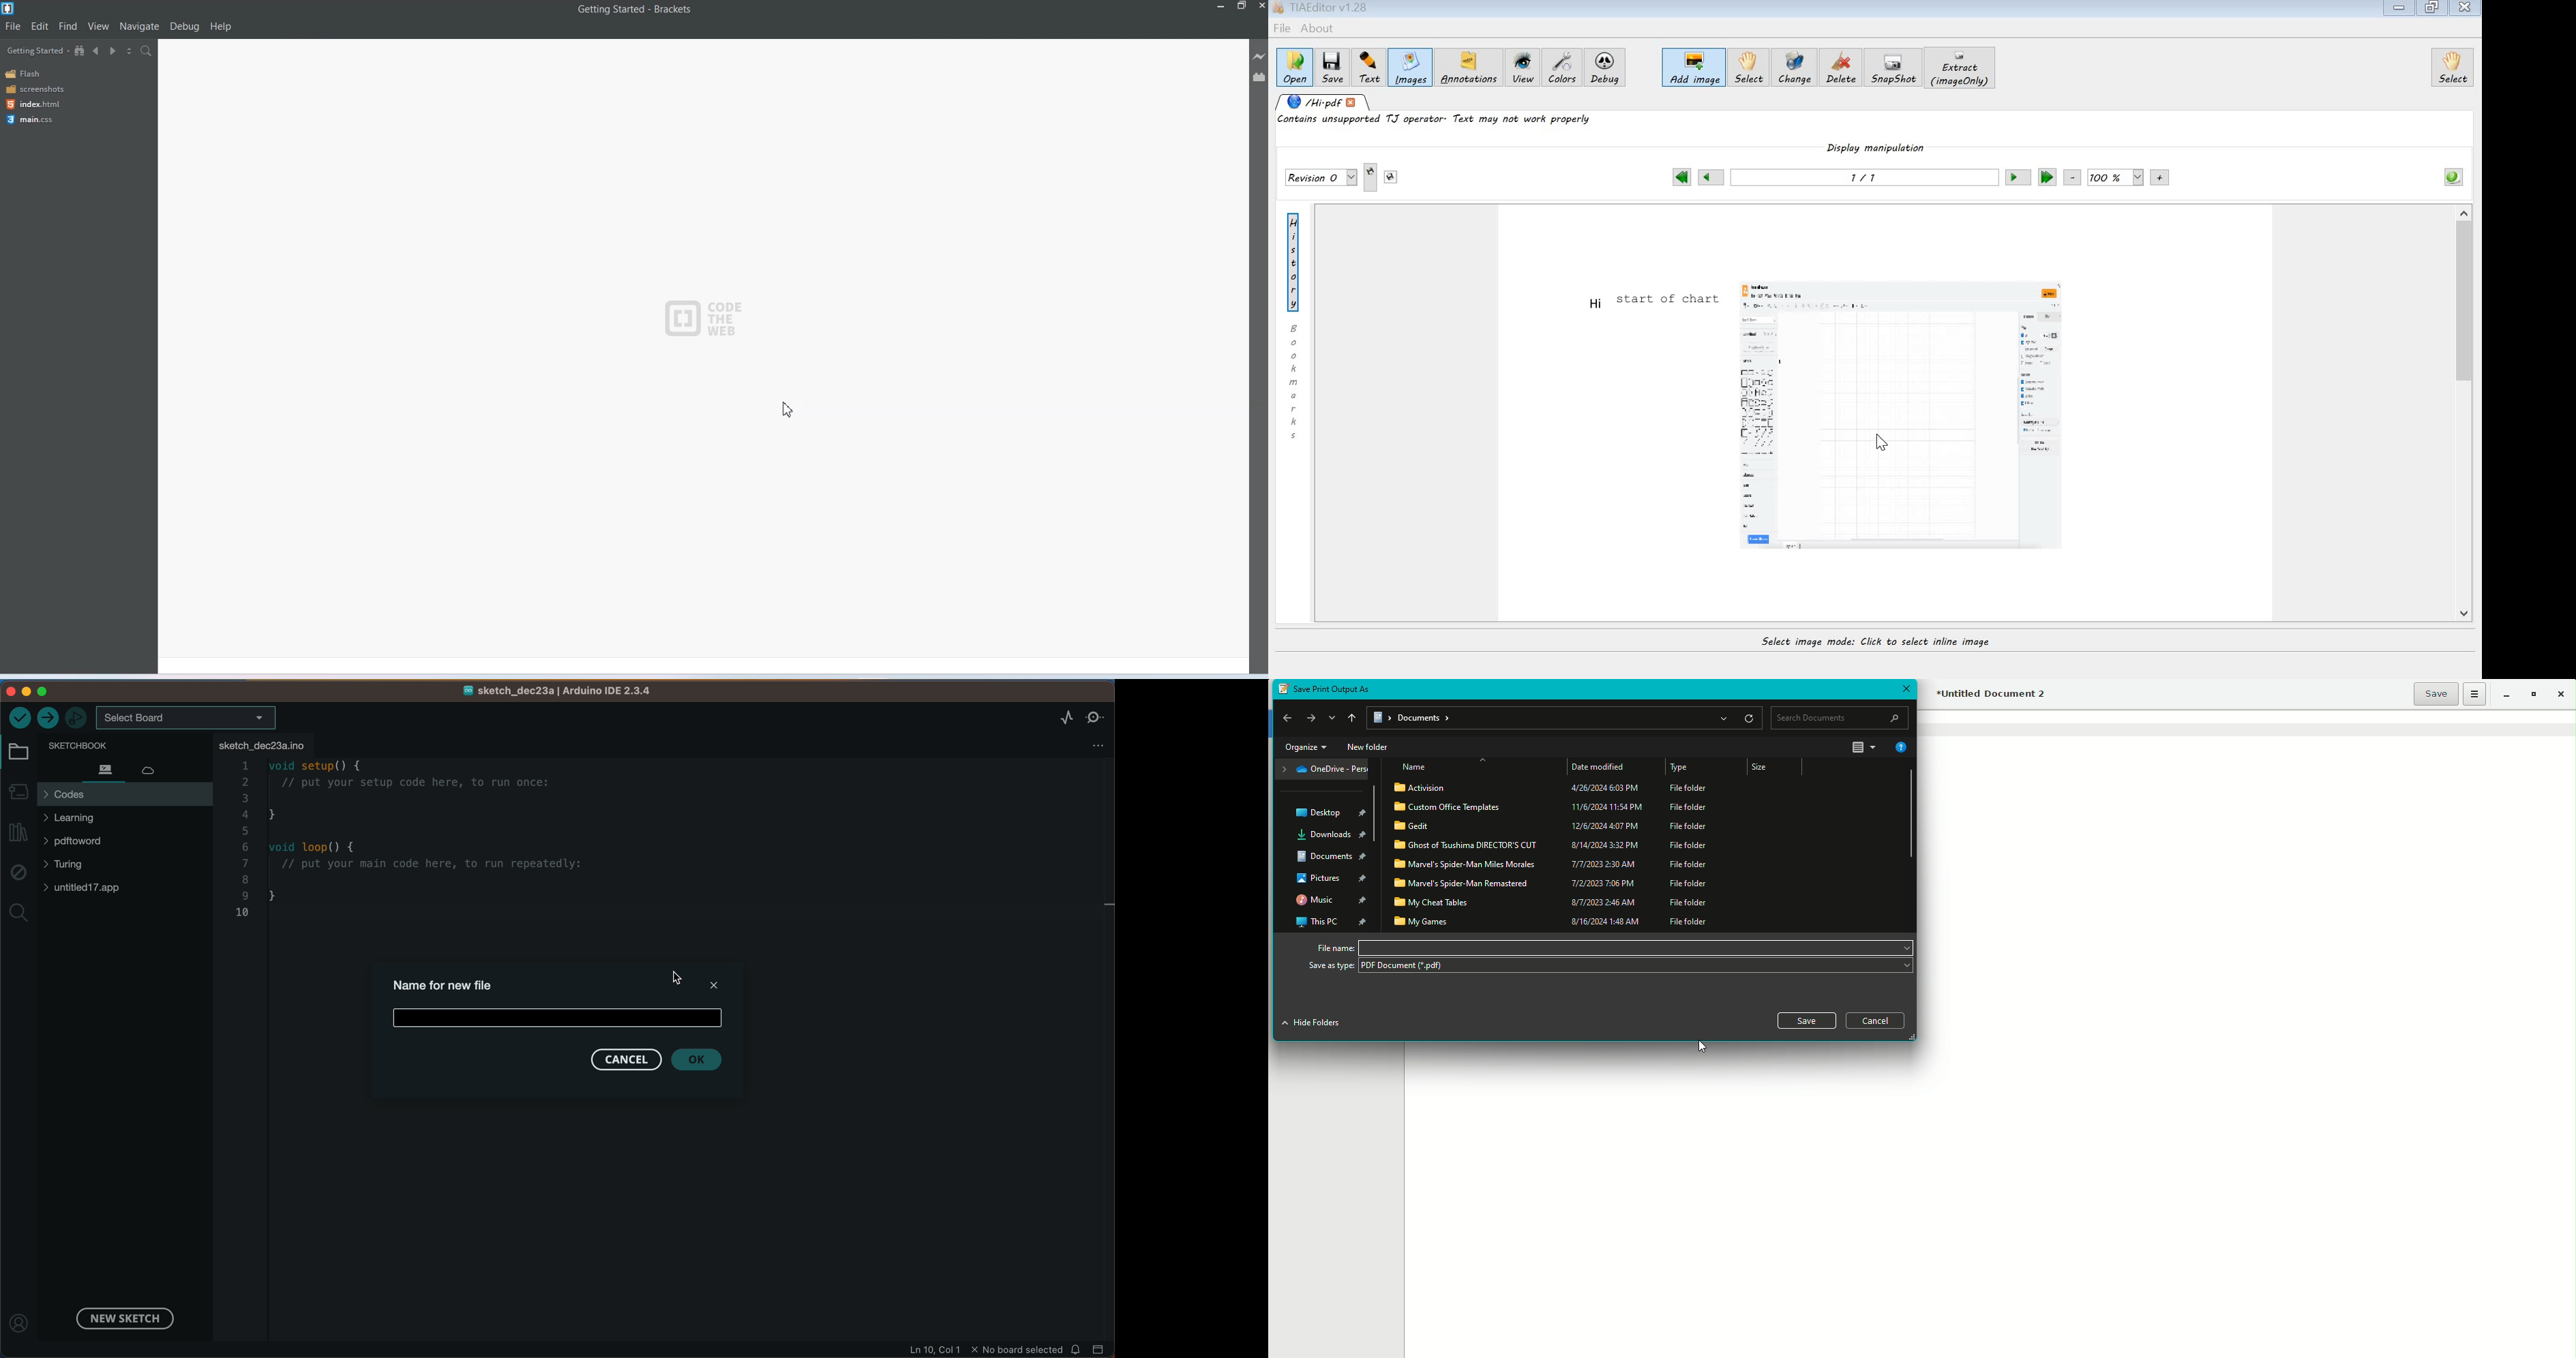 The height and width of the screenshot is (1372, 2576). What do you see at coordinates (1260, 7) in the screenshot?
I see `Close` at bounding box center [1260, 7].